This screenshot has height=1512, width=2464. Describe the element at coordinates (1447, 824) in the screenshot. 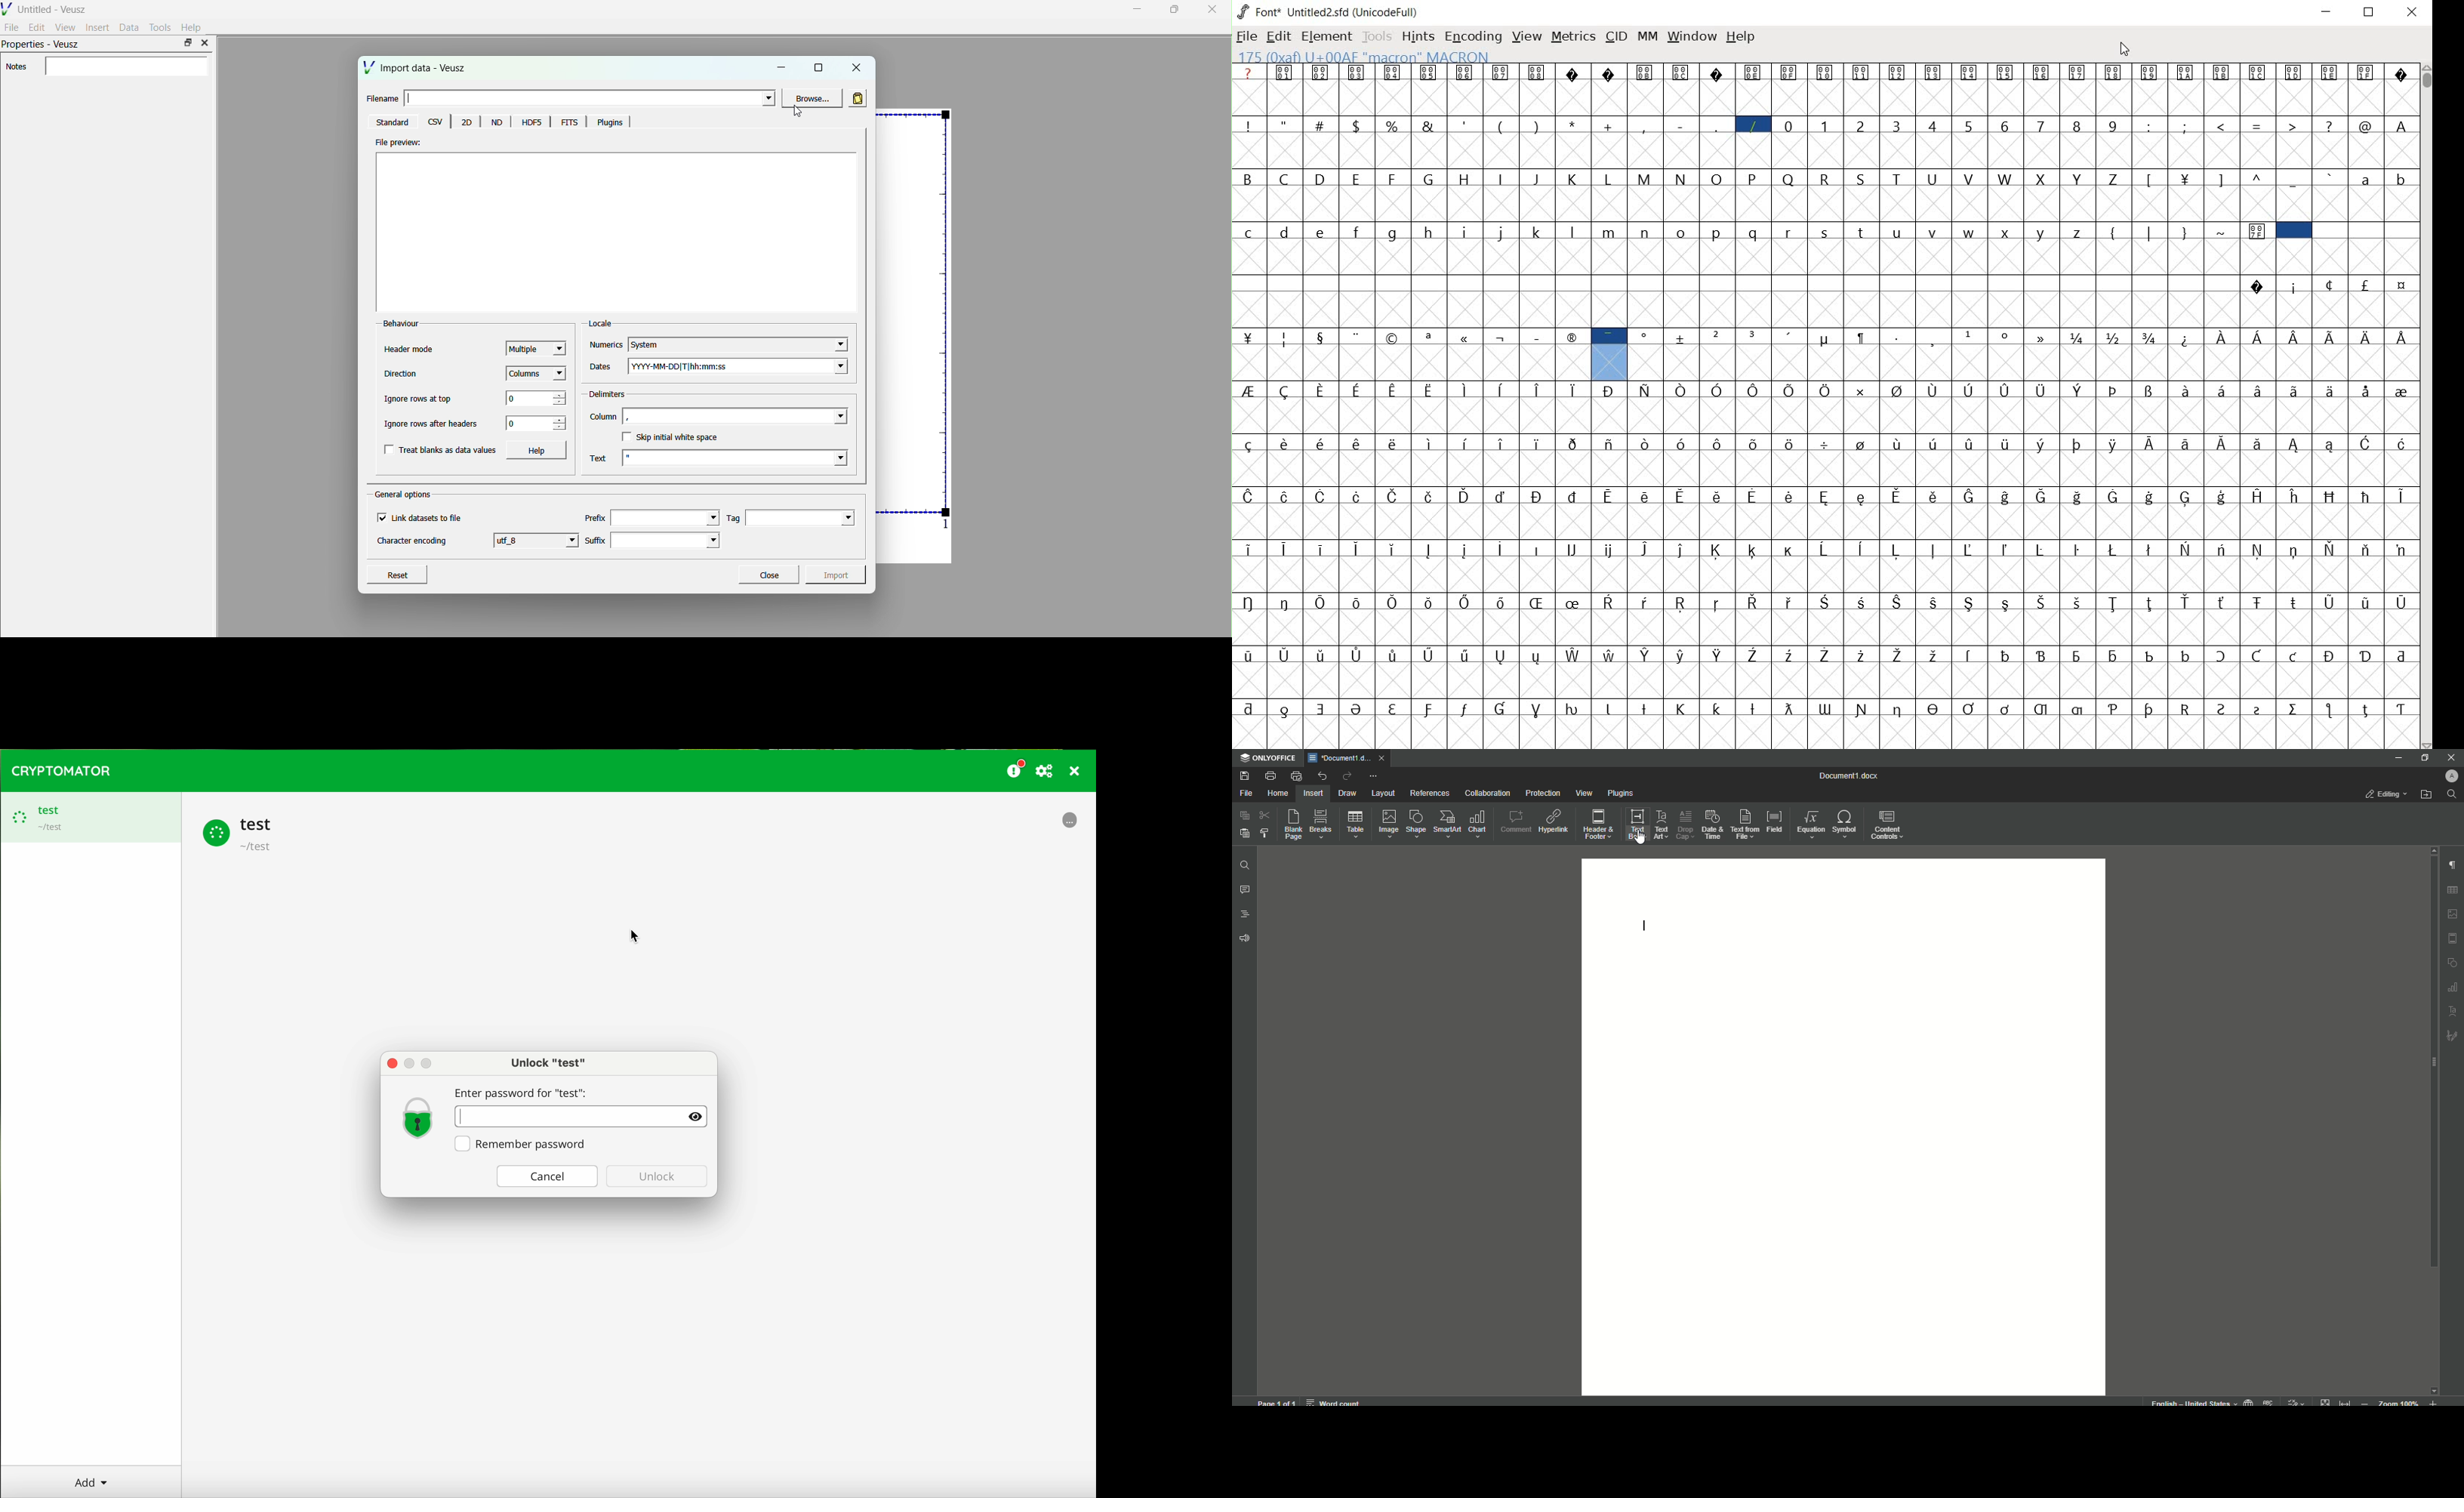

I see `SmartArt` at that location.